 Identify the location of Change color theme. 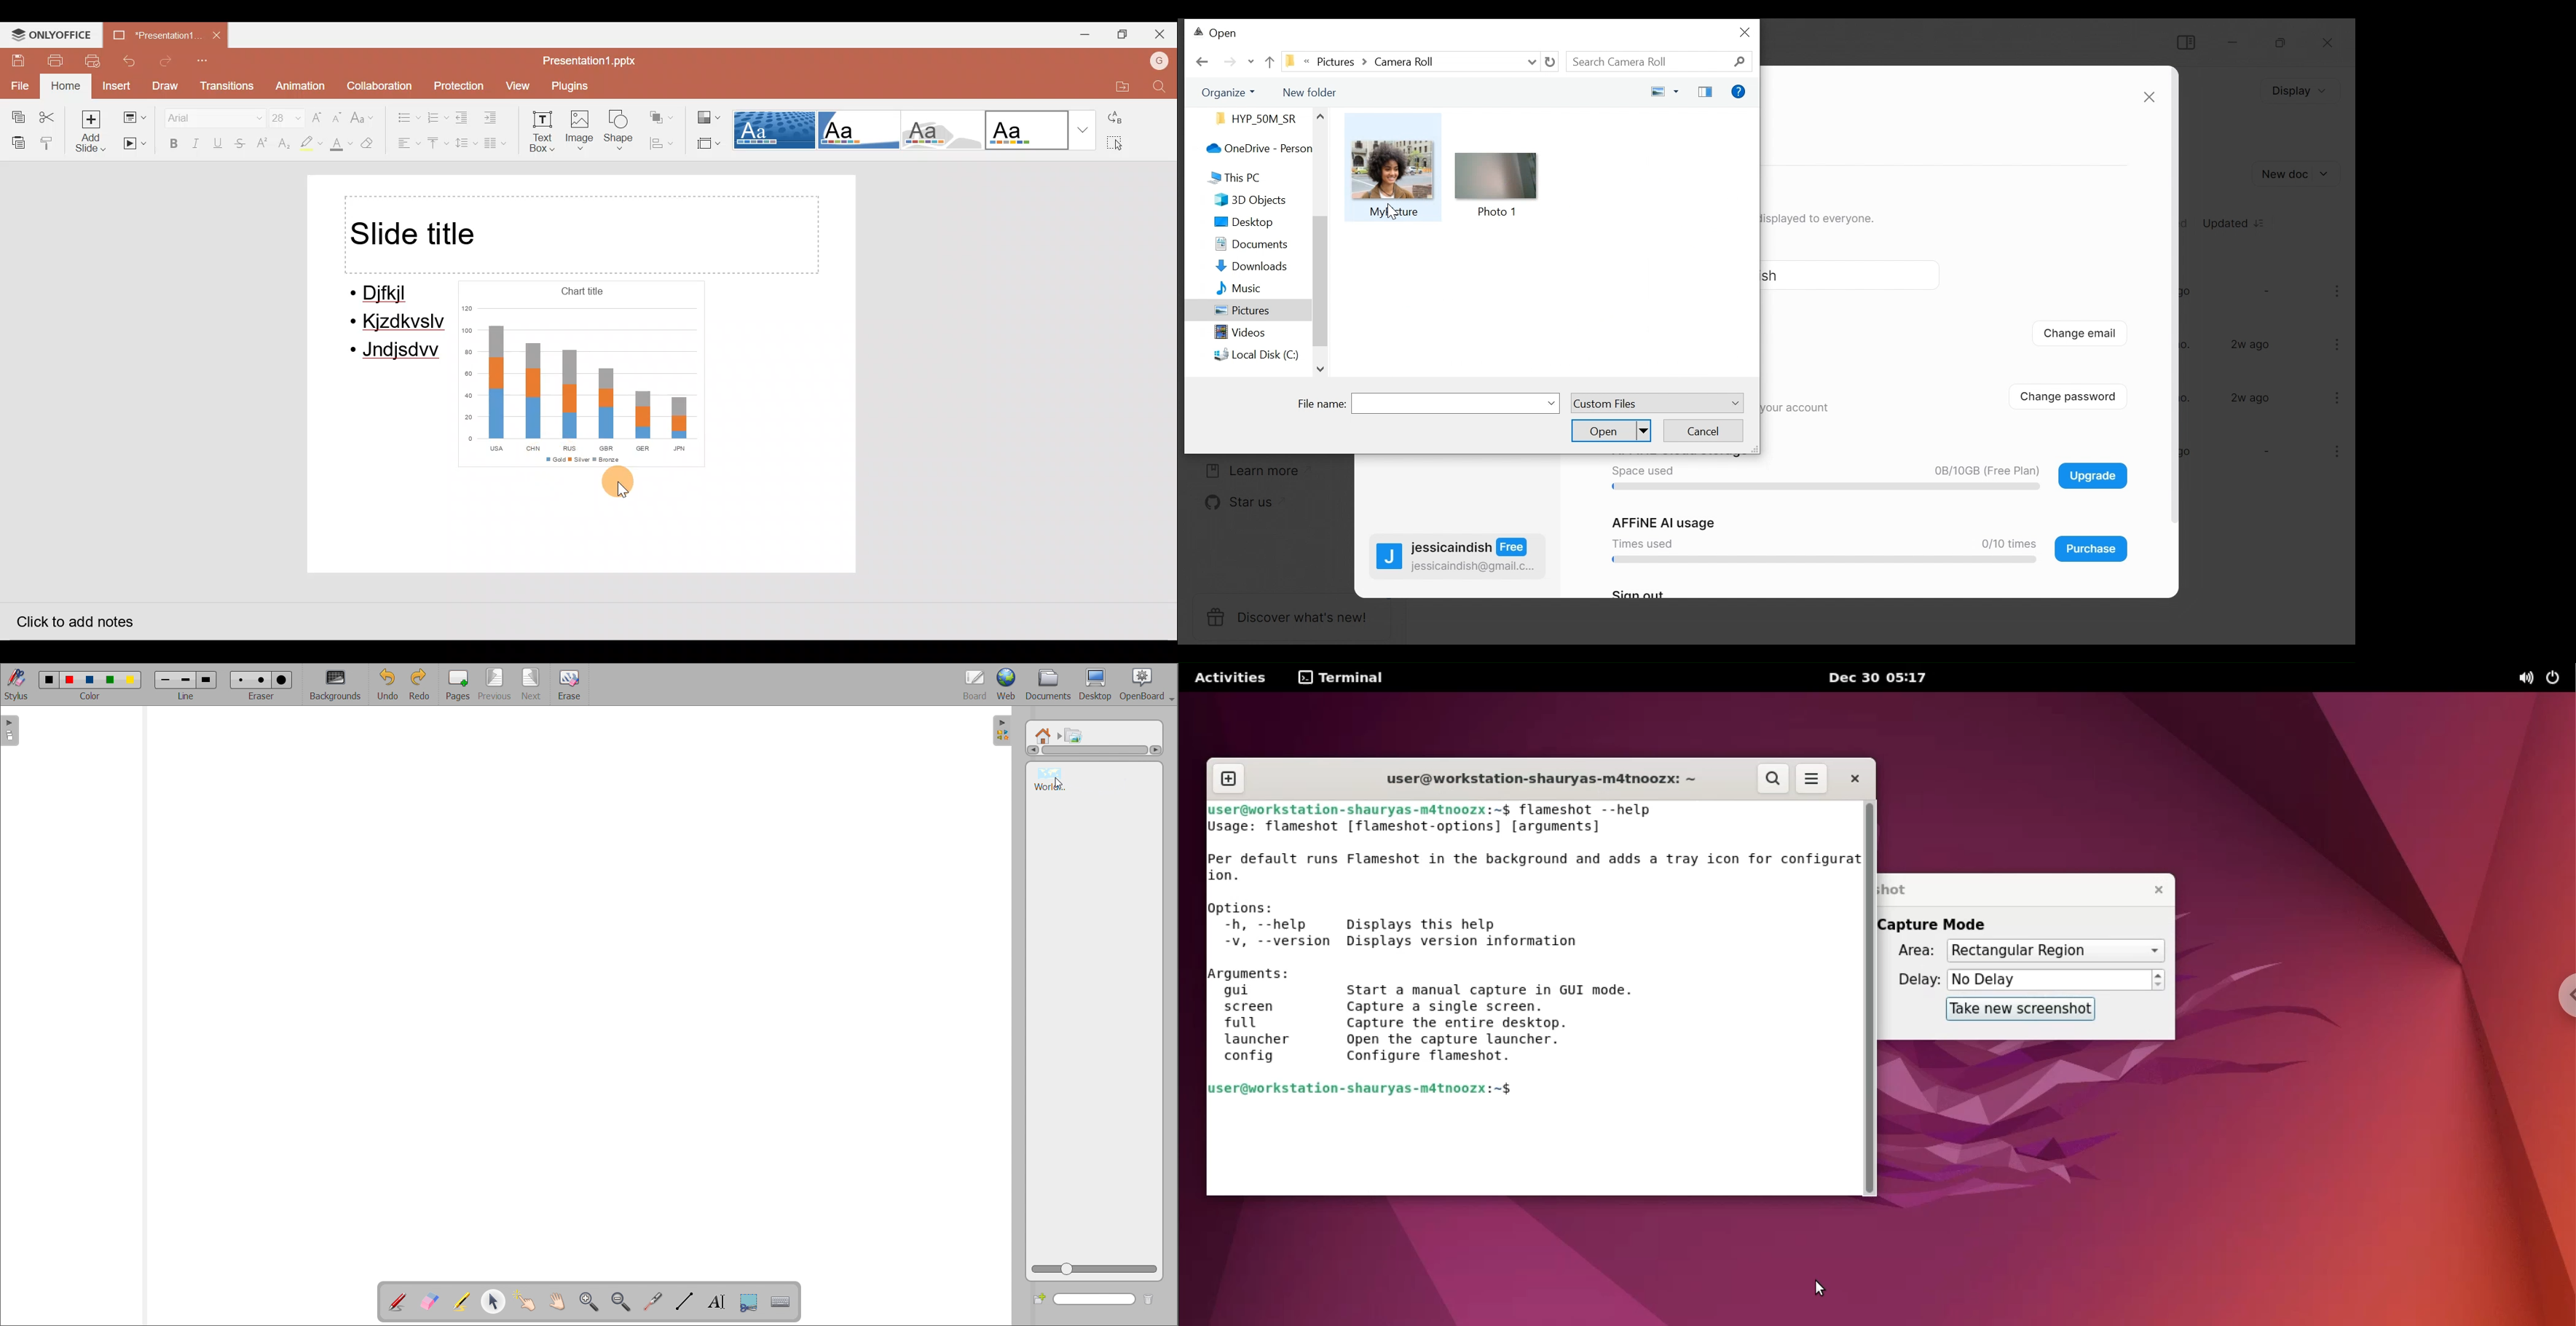
(709, 113).